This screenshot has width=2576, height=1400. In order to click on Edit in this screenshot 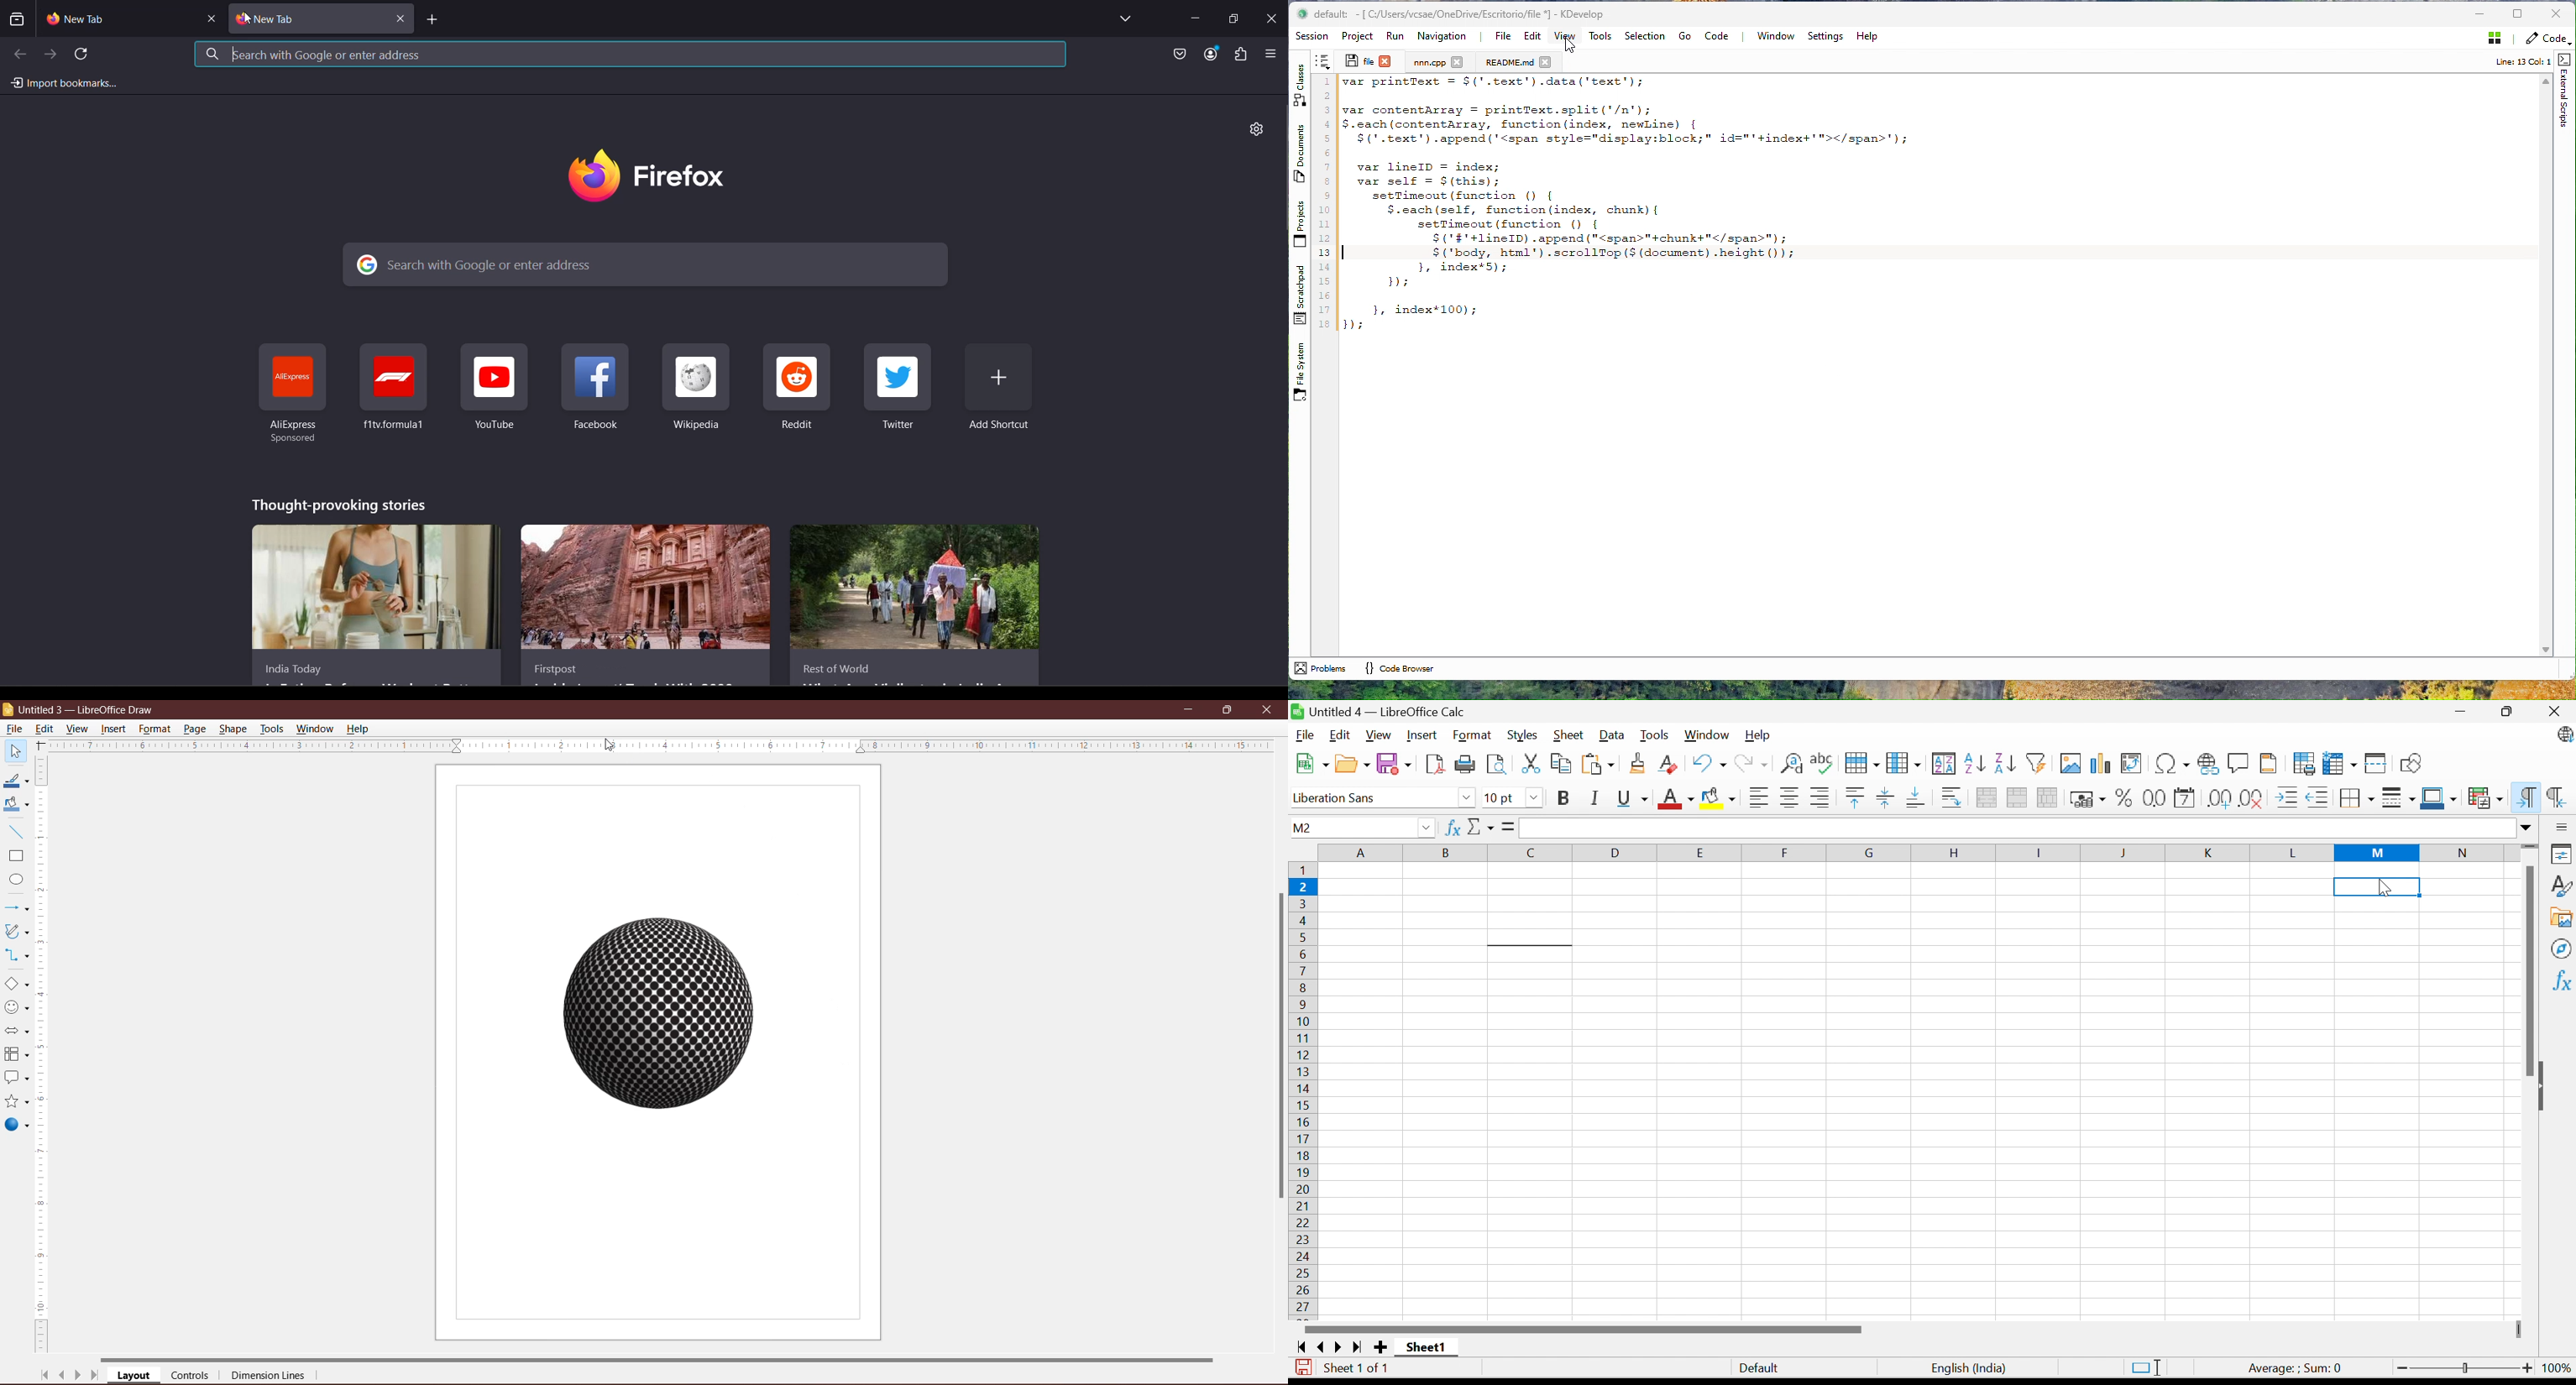, I will do `click(47, 728)`.